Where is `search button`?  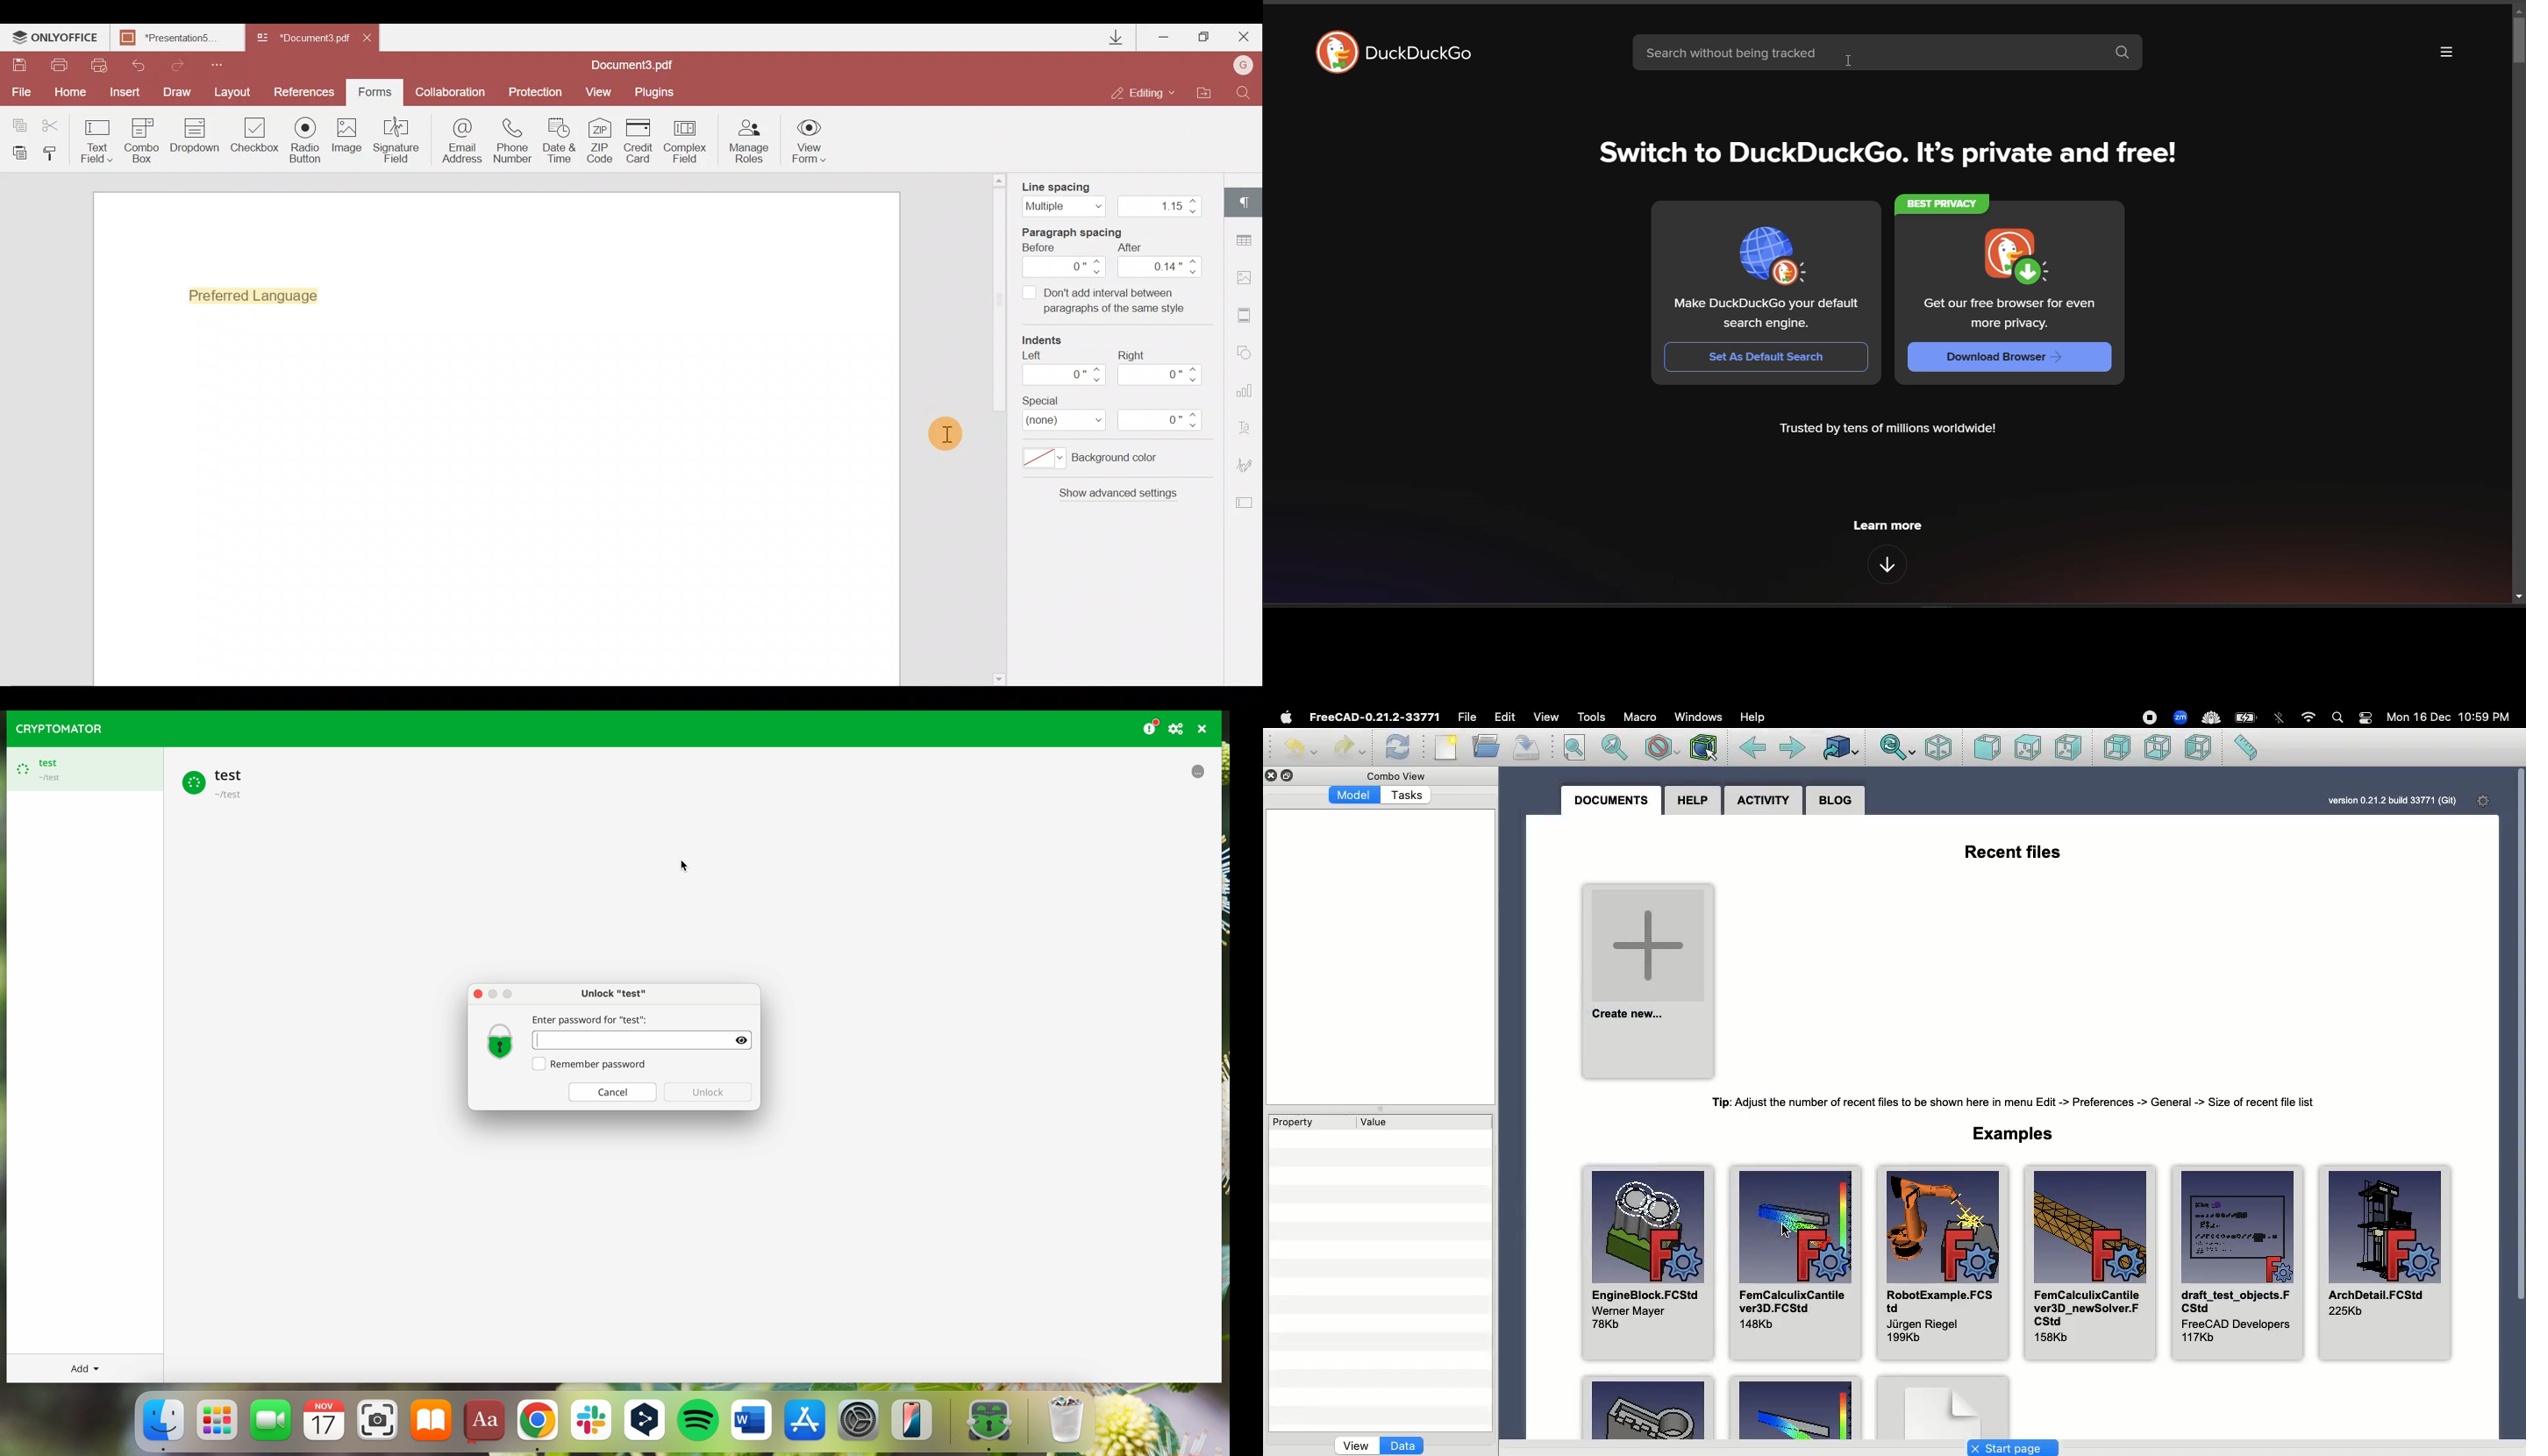 search button is located at coordinates (2123, 53).